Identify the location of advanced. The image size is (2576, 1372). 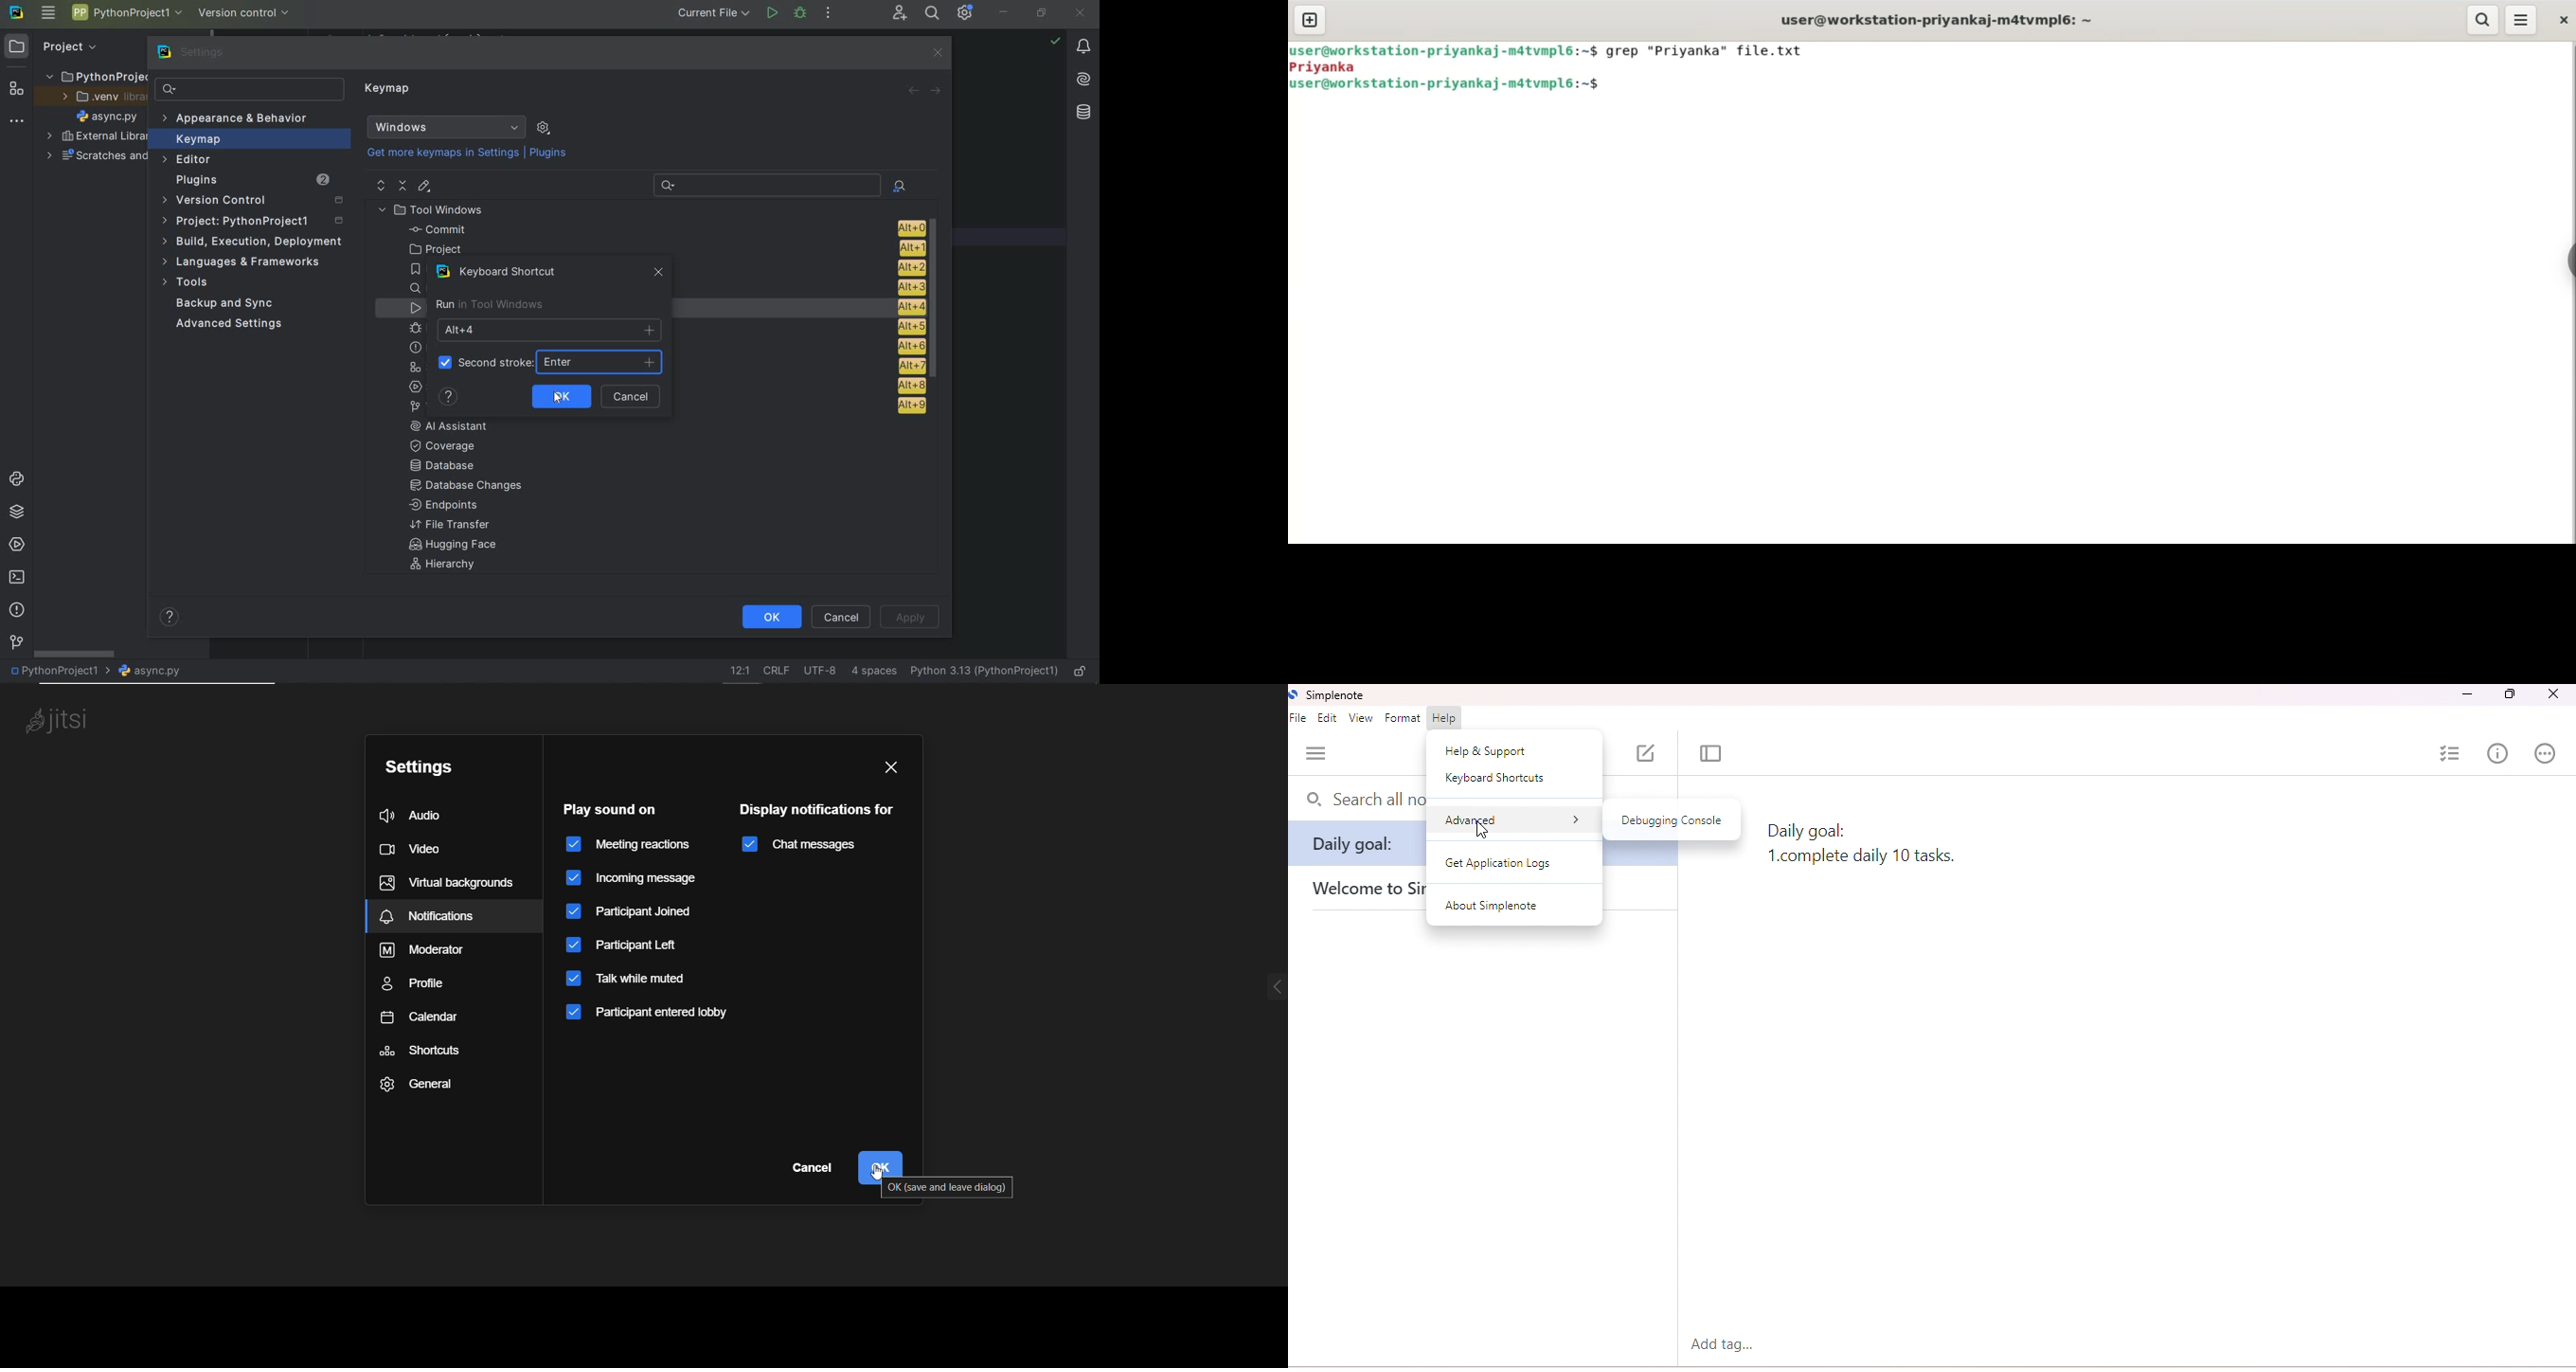
(1513, 819).